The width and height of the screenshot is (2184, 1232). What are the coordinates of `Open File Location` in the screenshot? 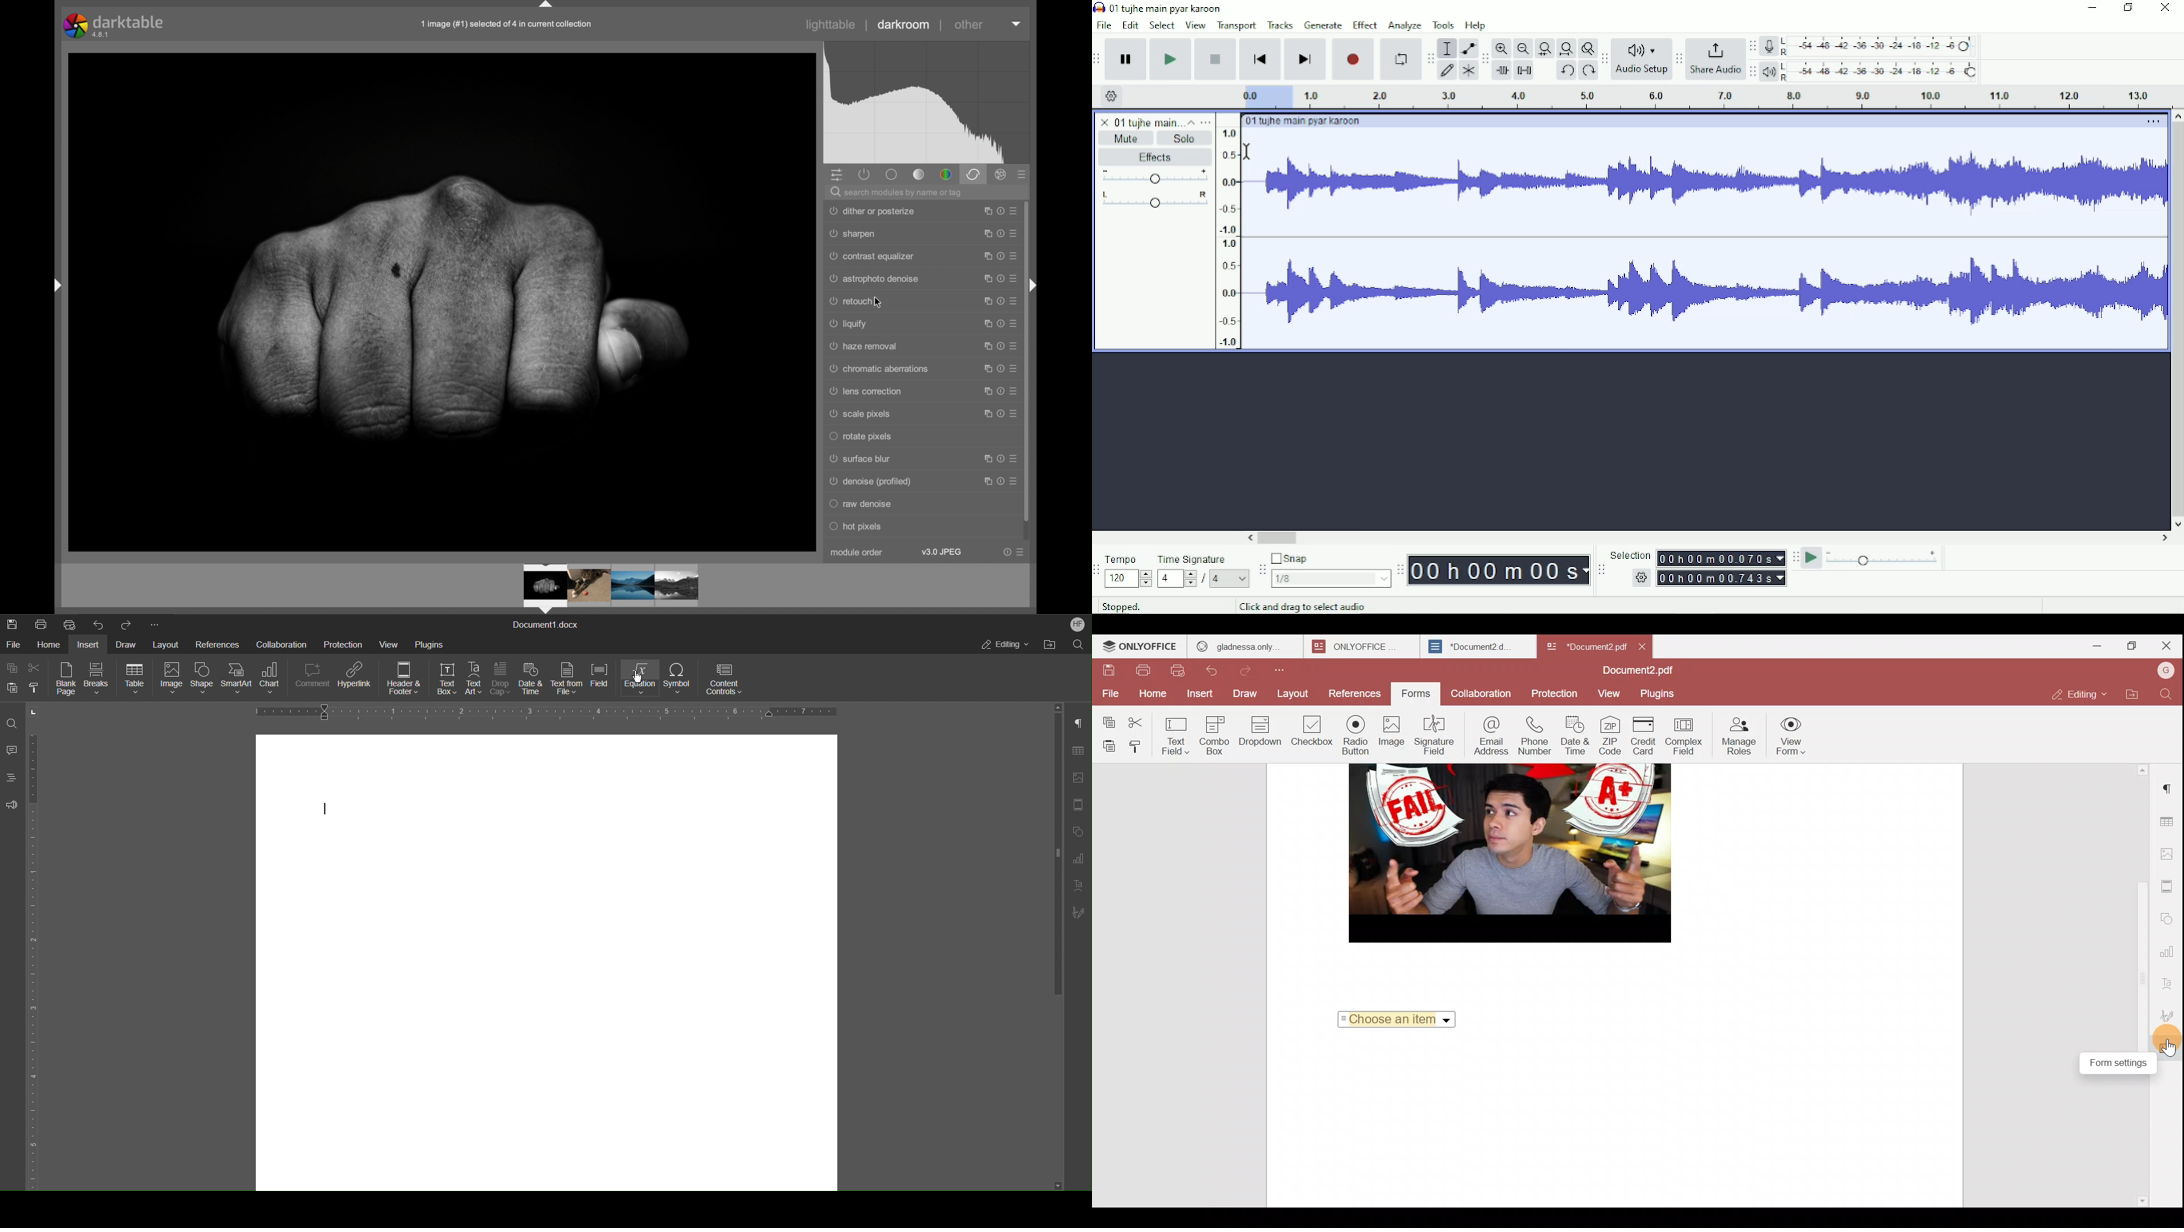 It's located at (1053, 645).